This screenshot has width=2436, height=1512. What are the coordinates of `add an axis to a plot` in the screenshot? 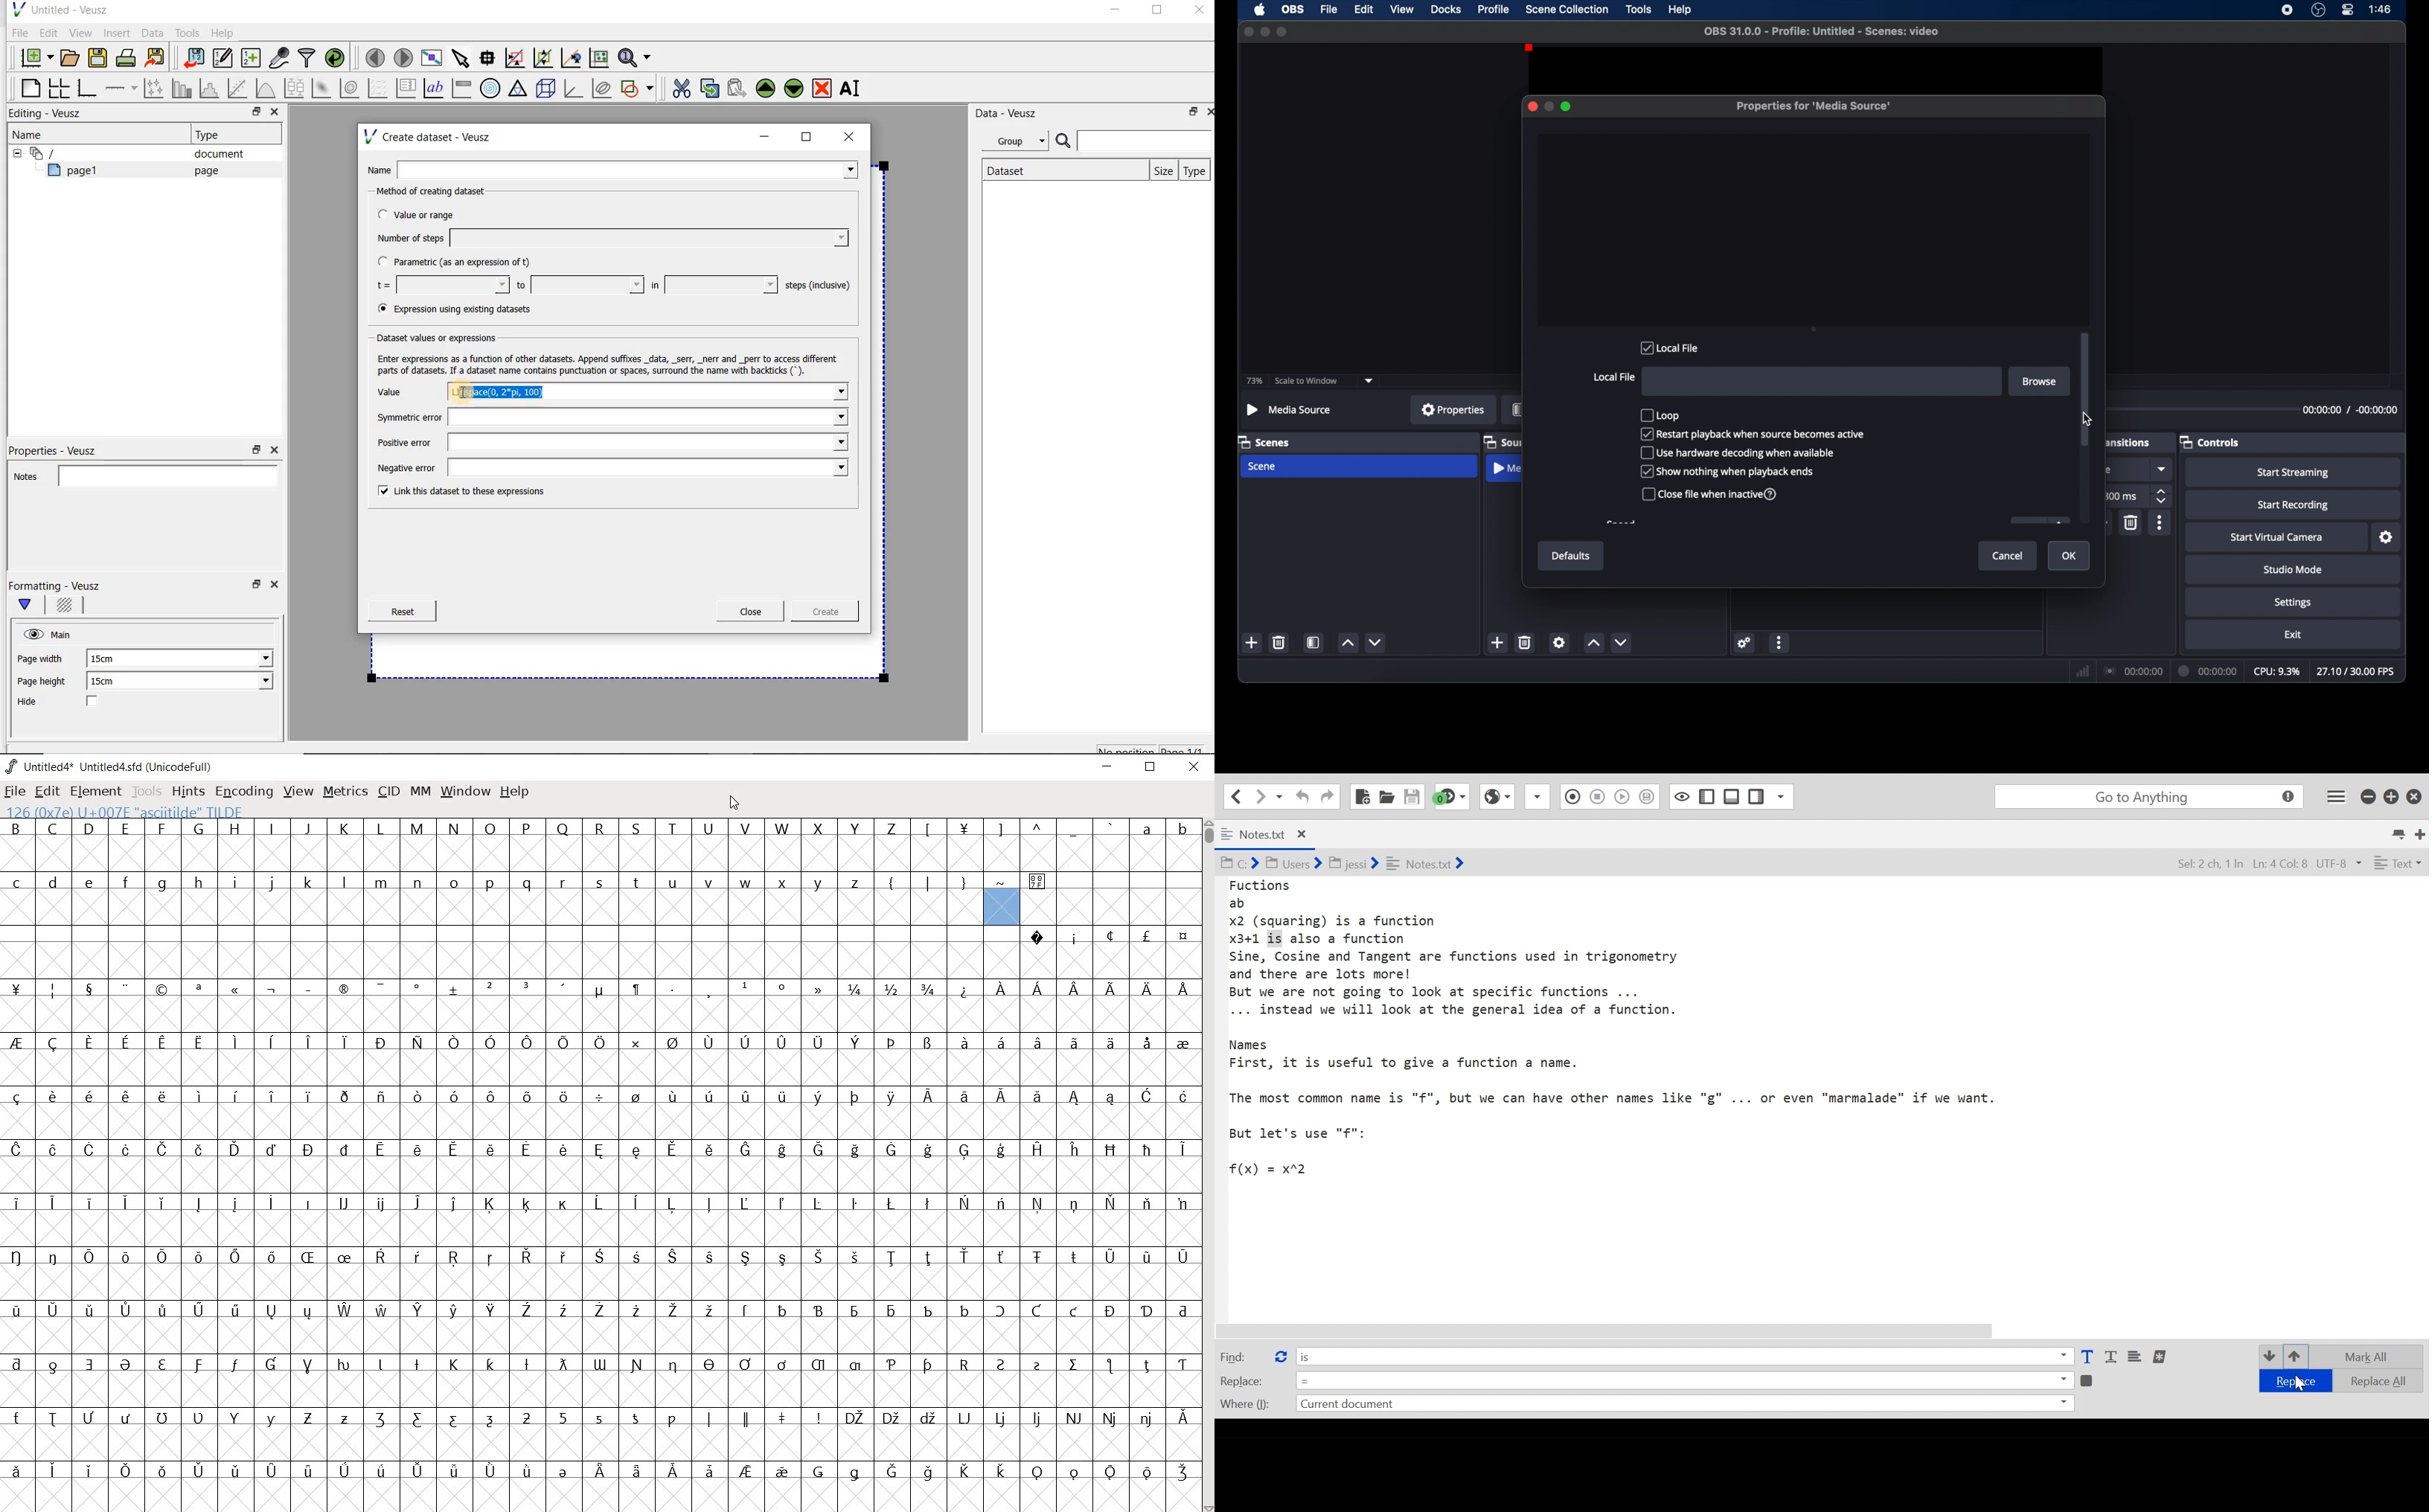 It's located at (122, 88).